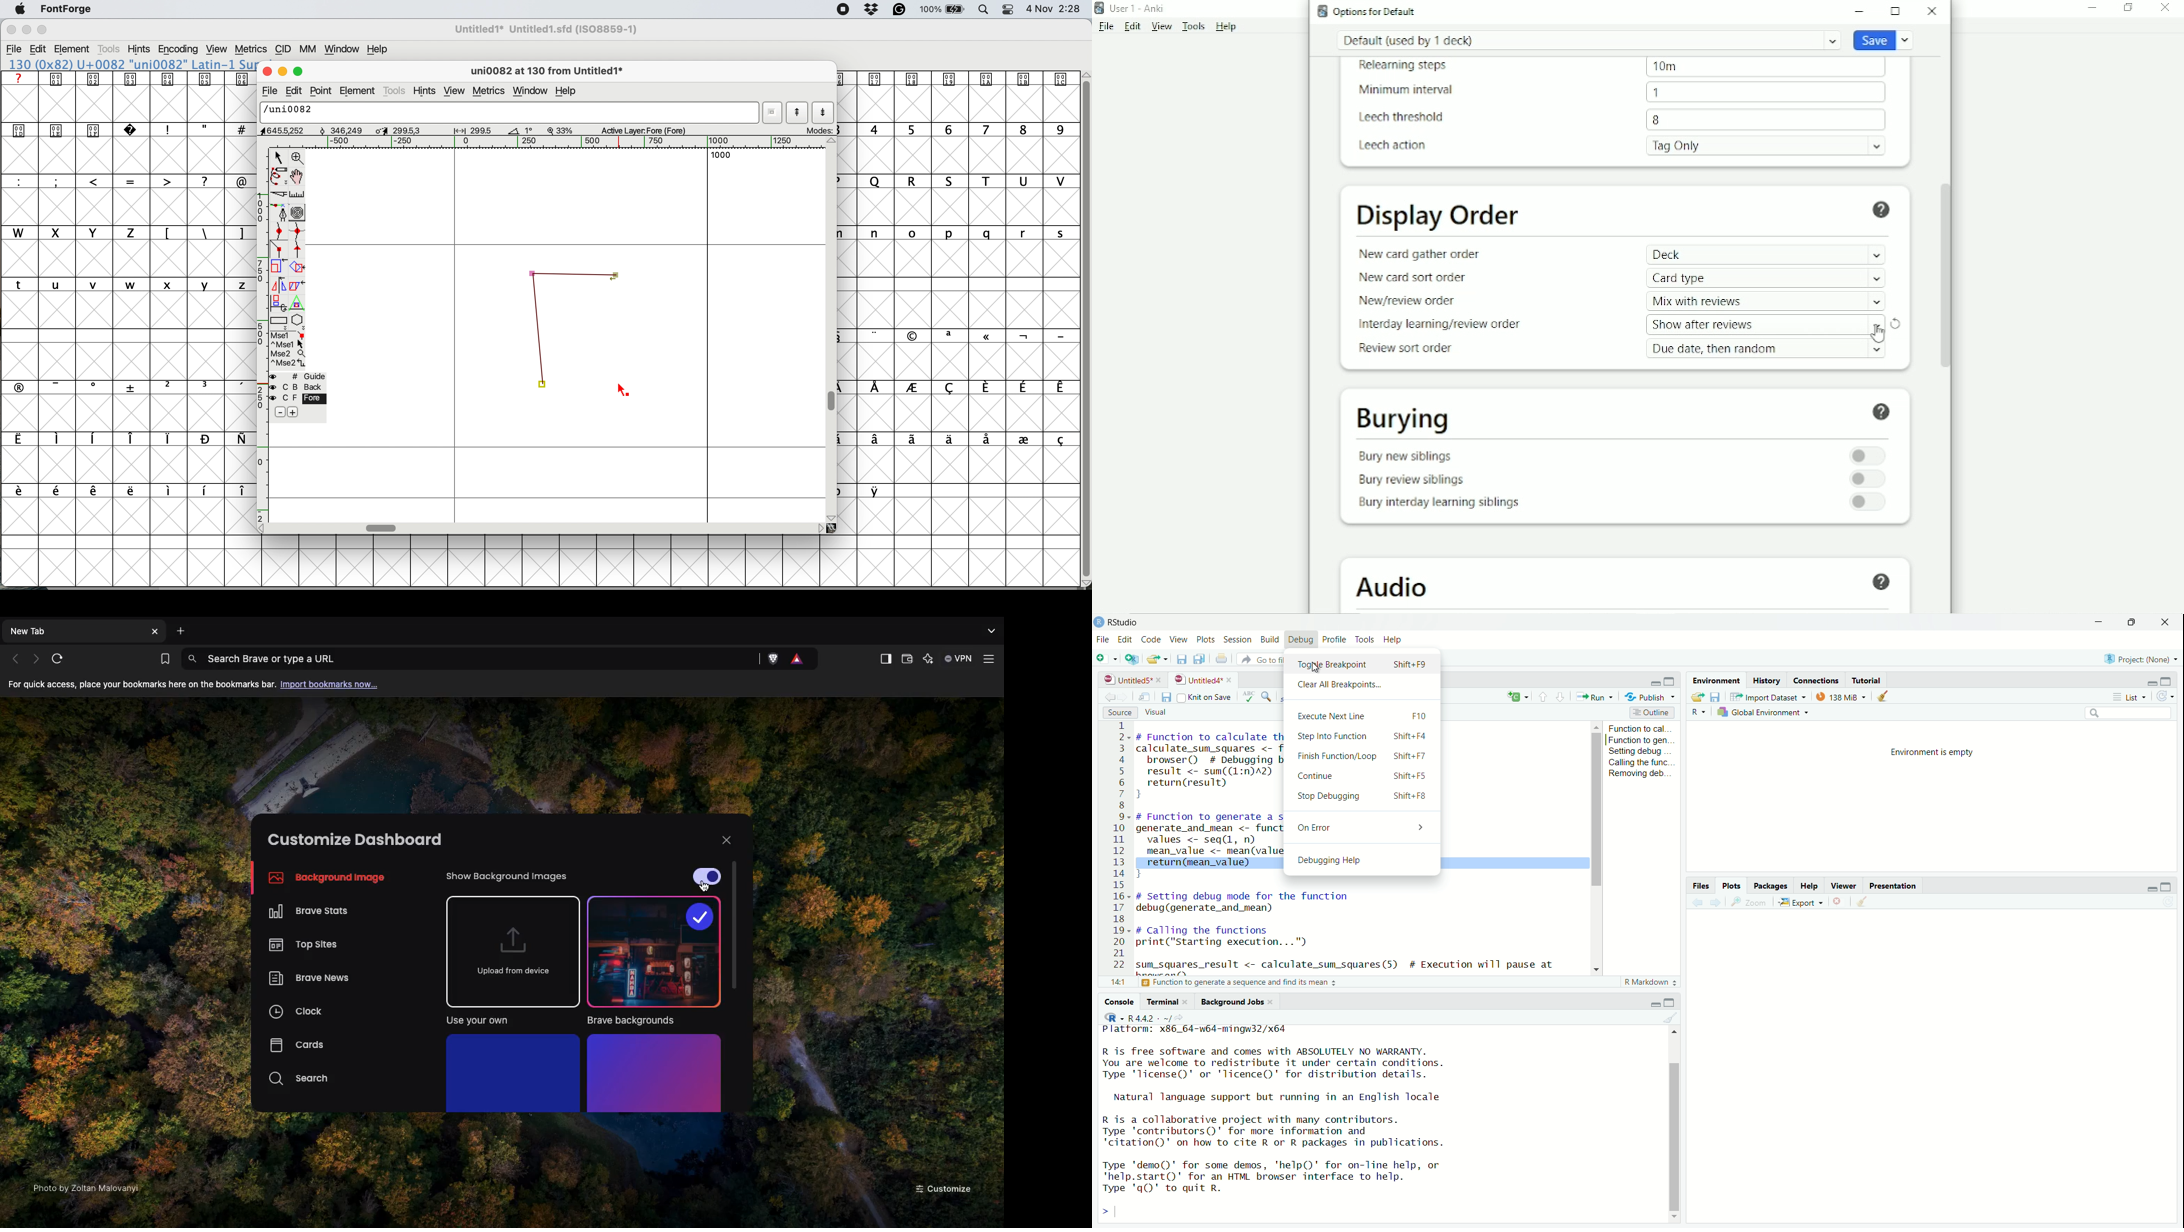 The height and width of the screenshot is (1232, 2184). I want to click on clear all plots, so click(1864, 902).